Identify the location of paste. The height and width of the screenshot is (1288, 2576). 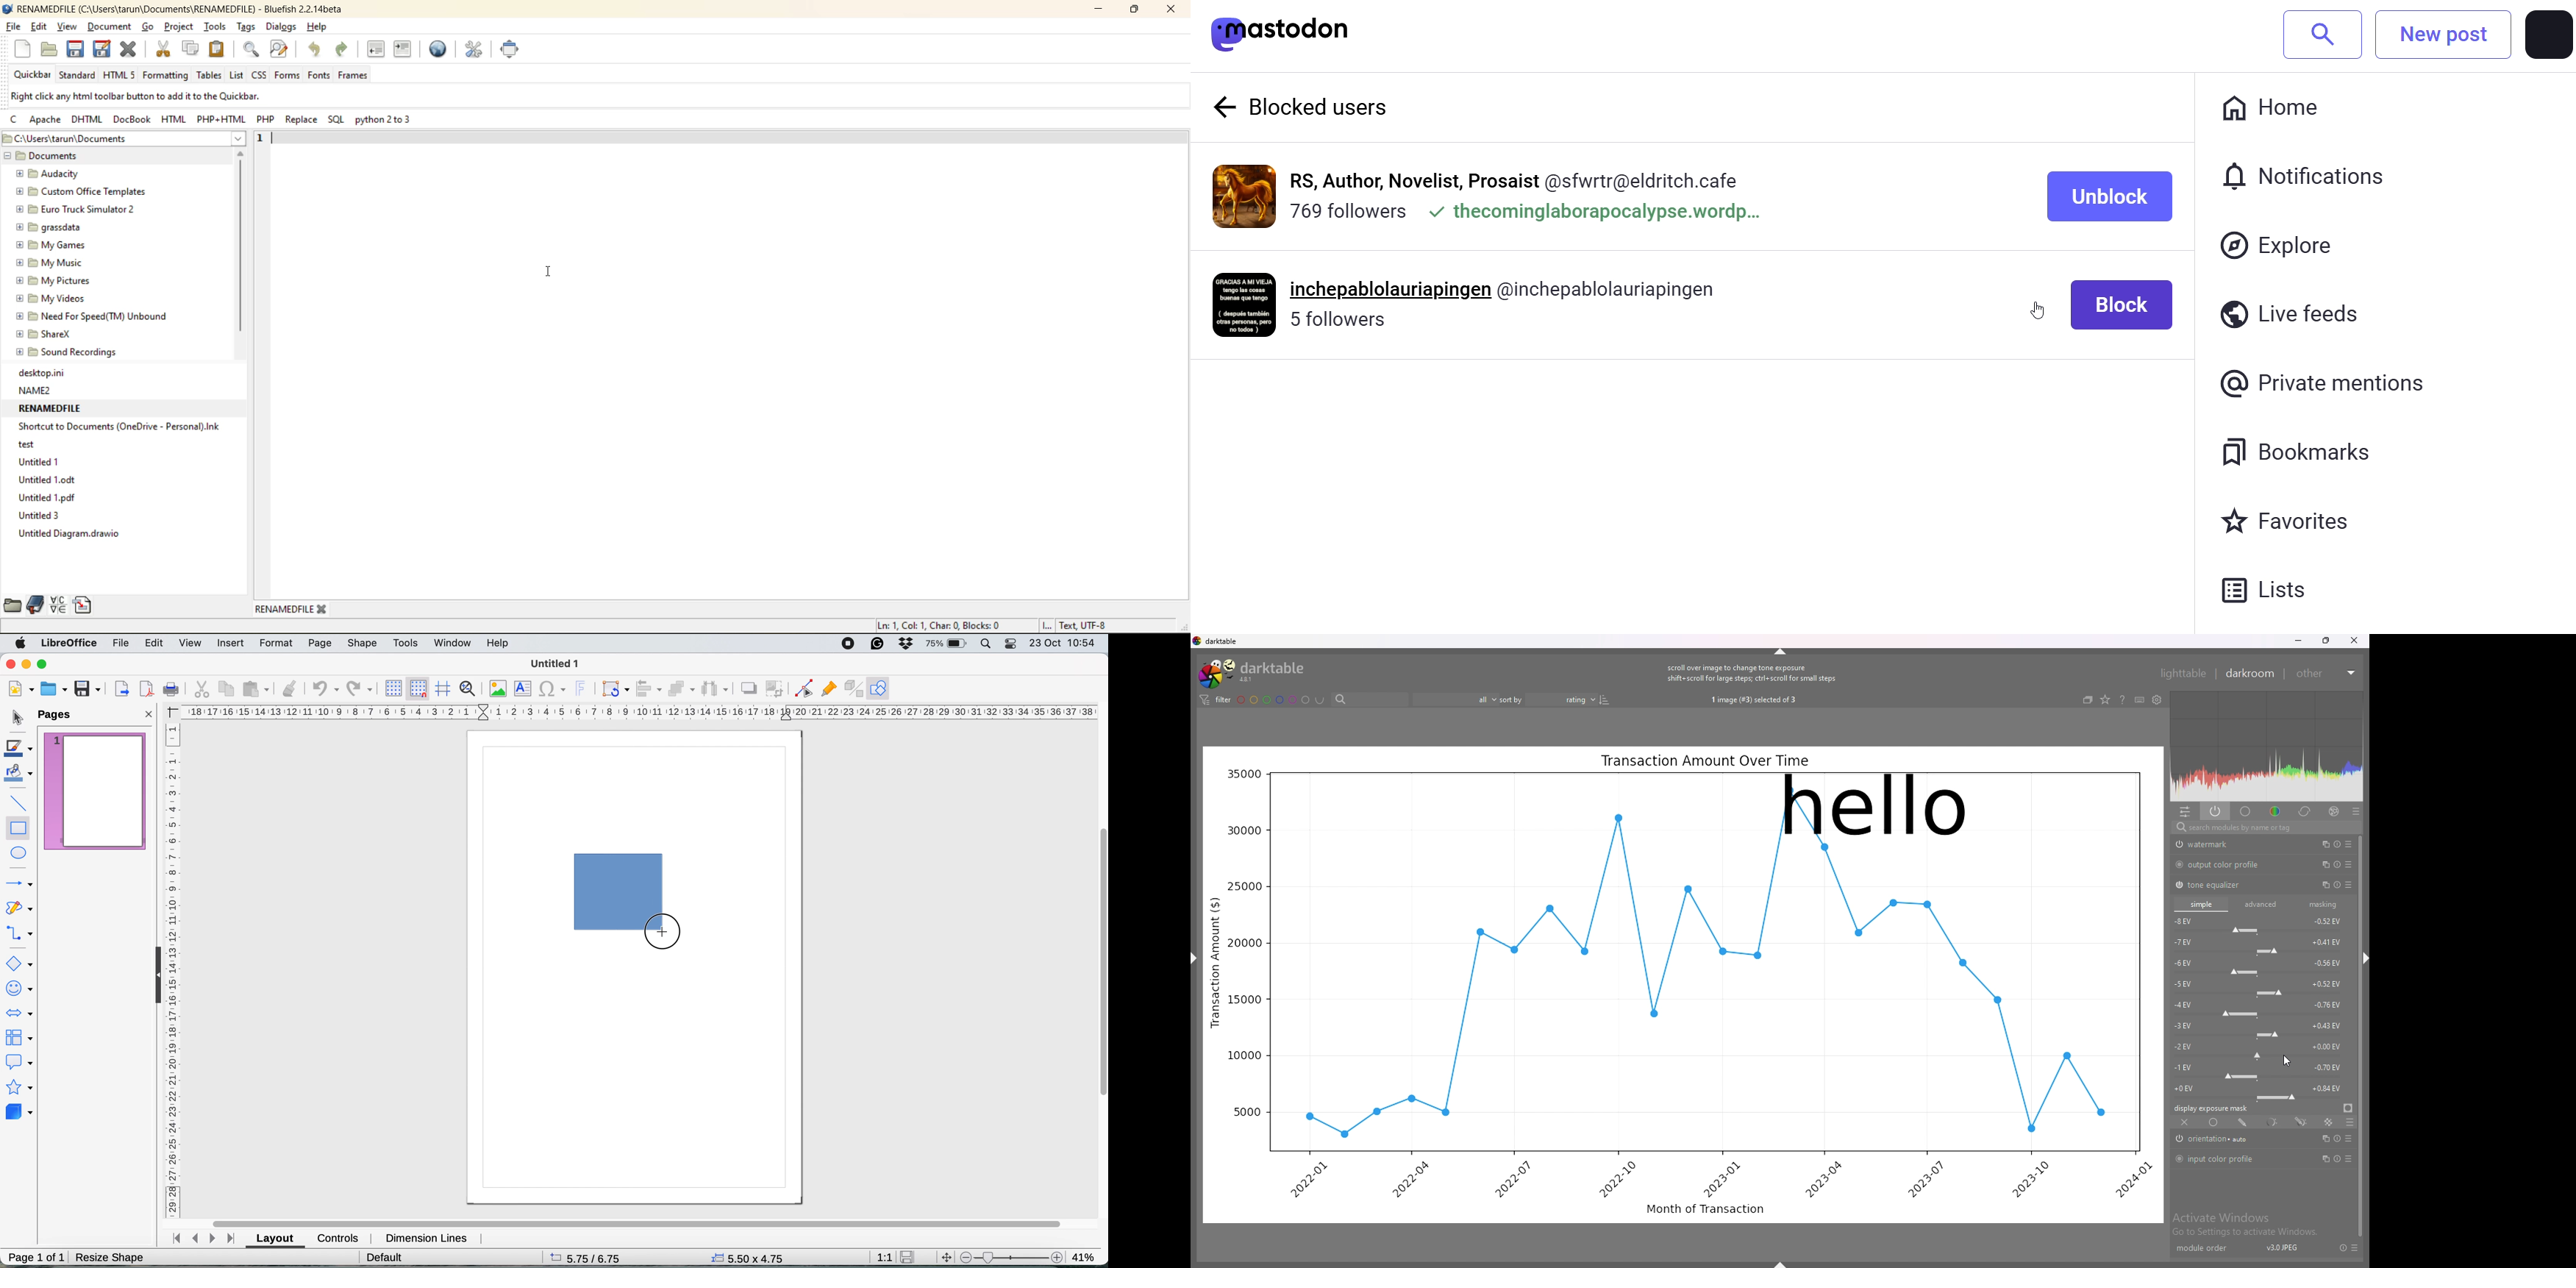
(257, 690).